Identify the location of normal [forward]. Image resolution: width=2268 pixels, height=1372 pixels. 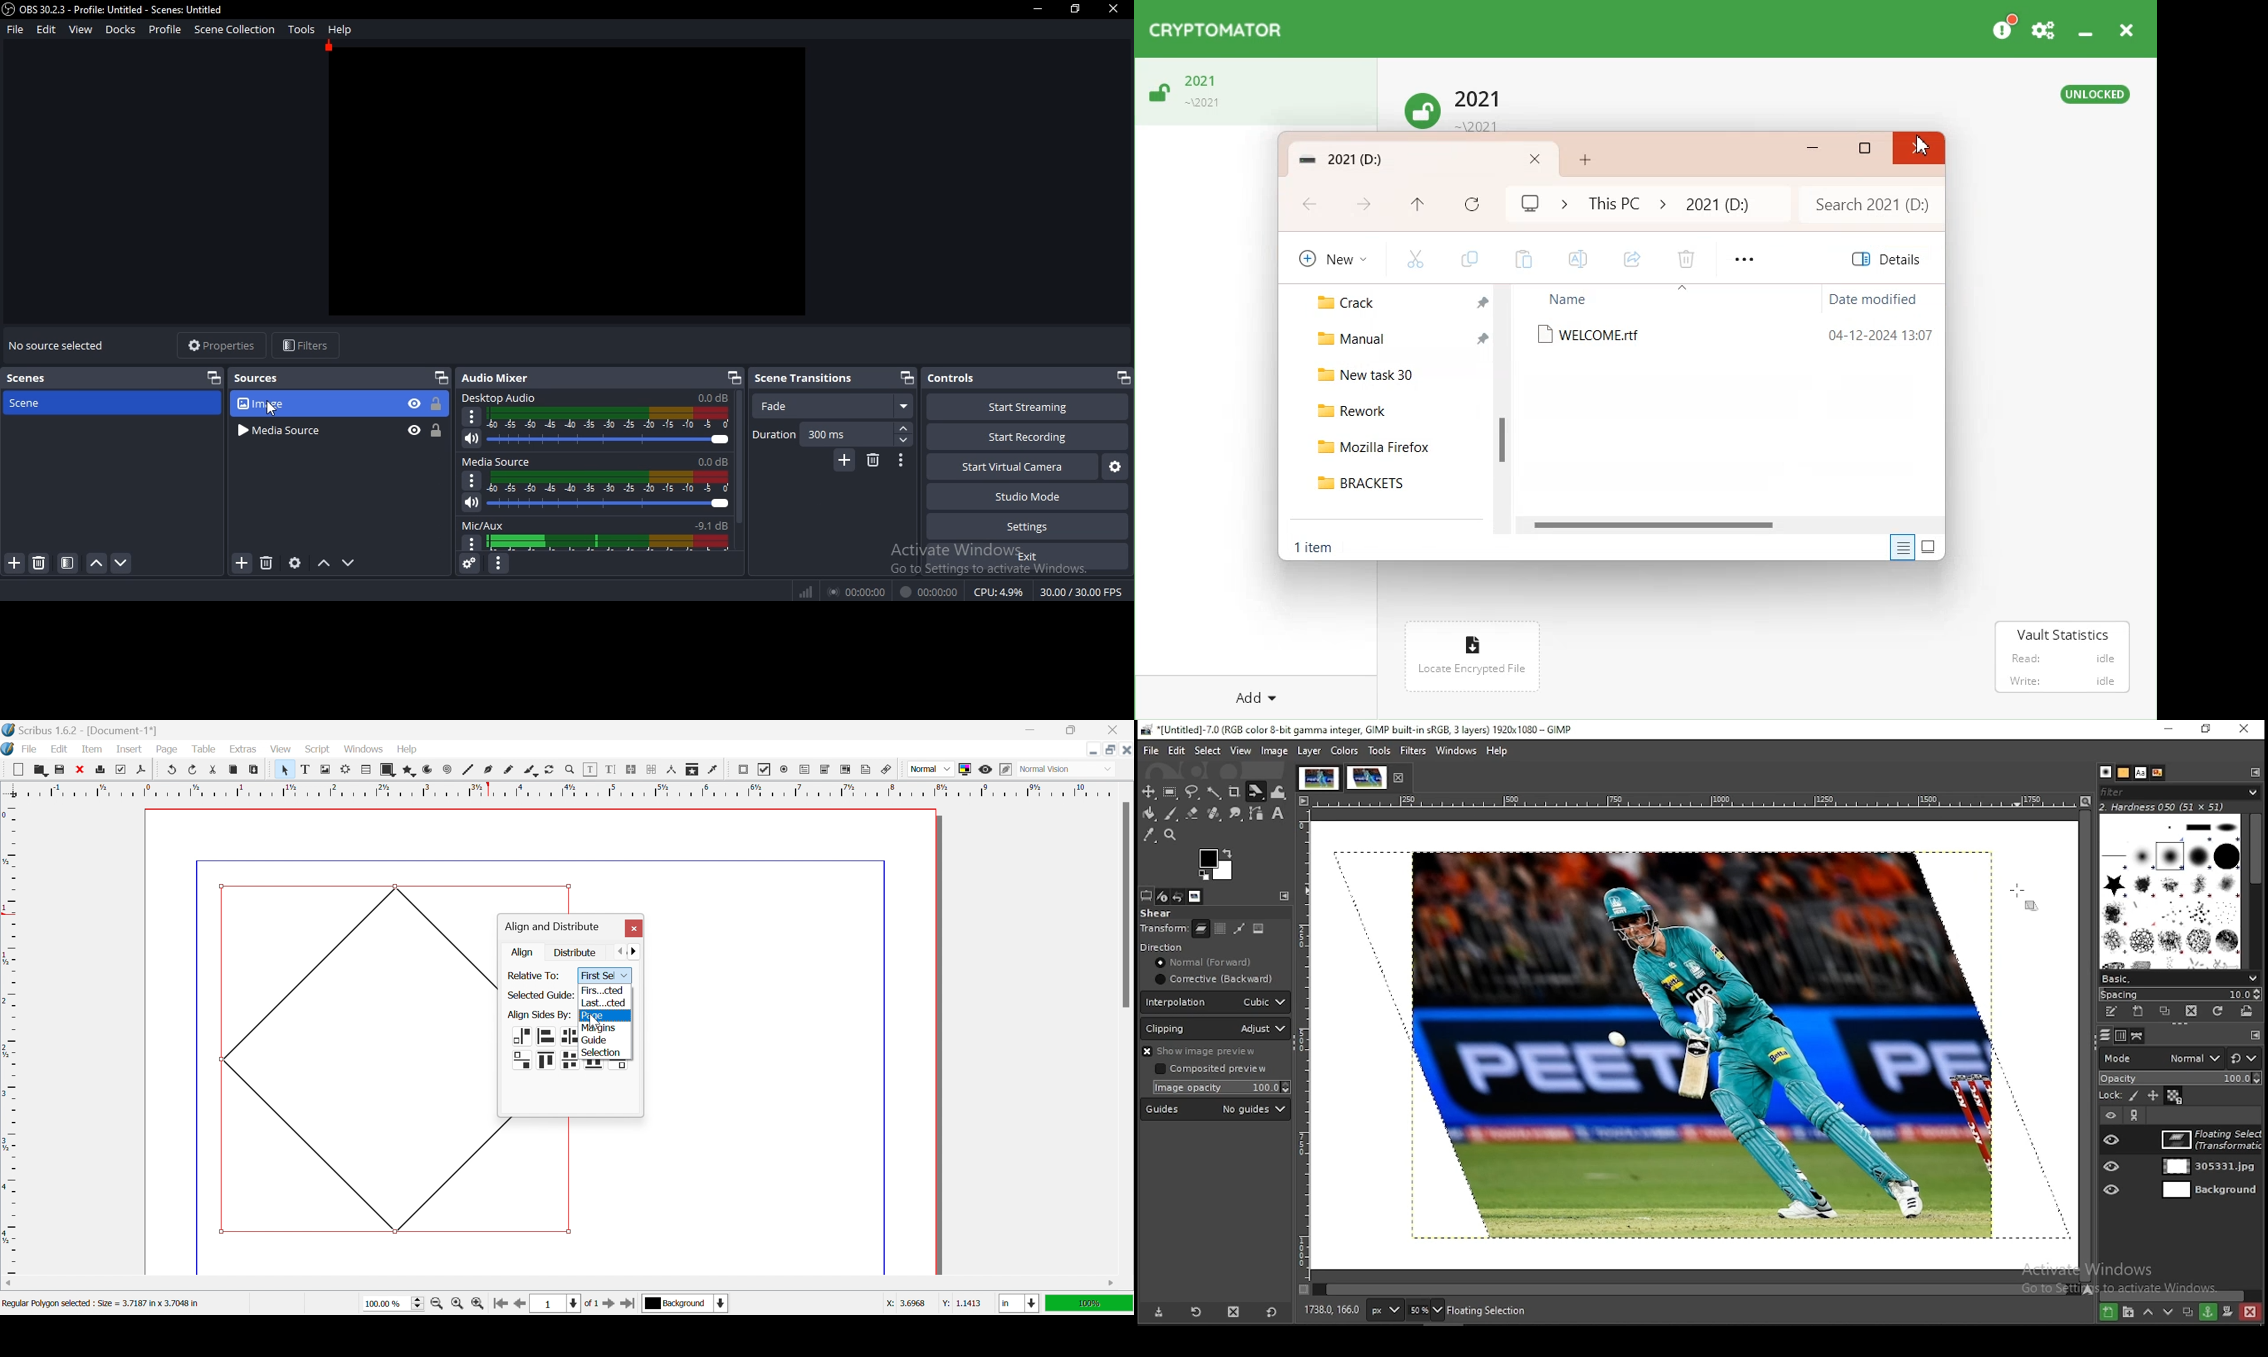
(1216, 963).